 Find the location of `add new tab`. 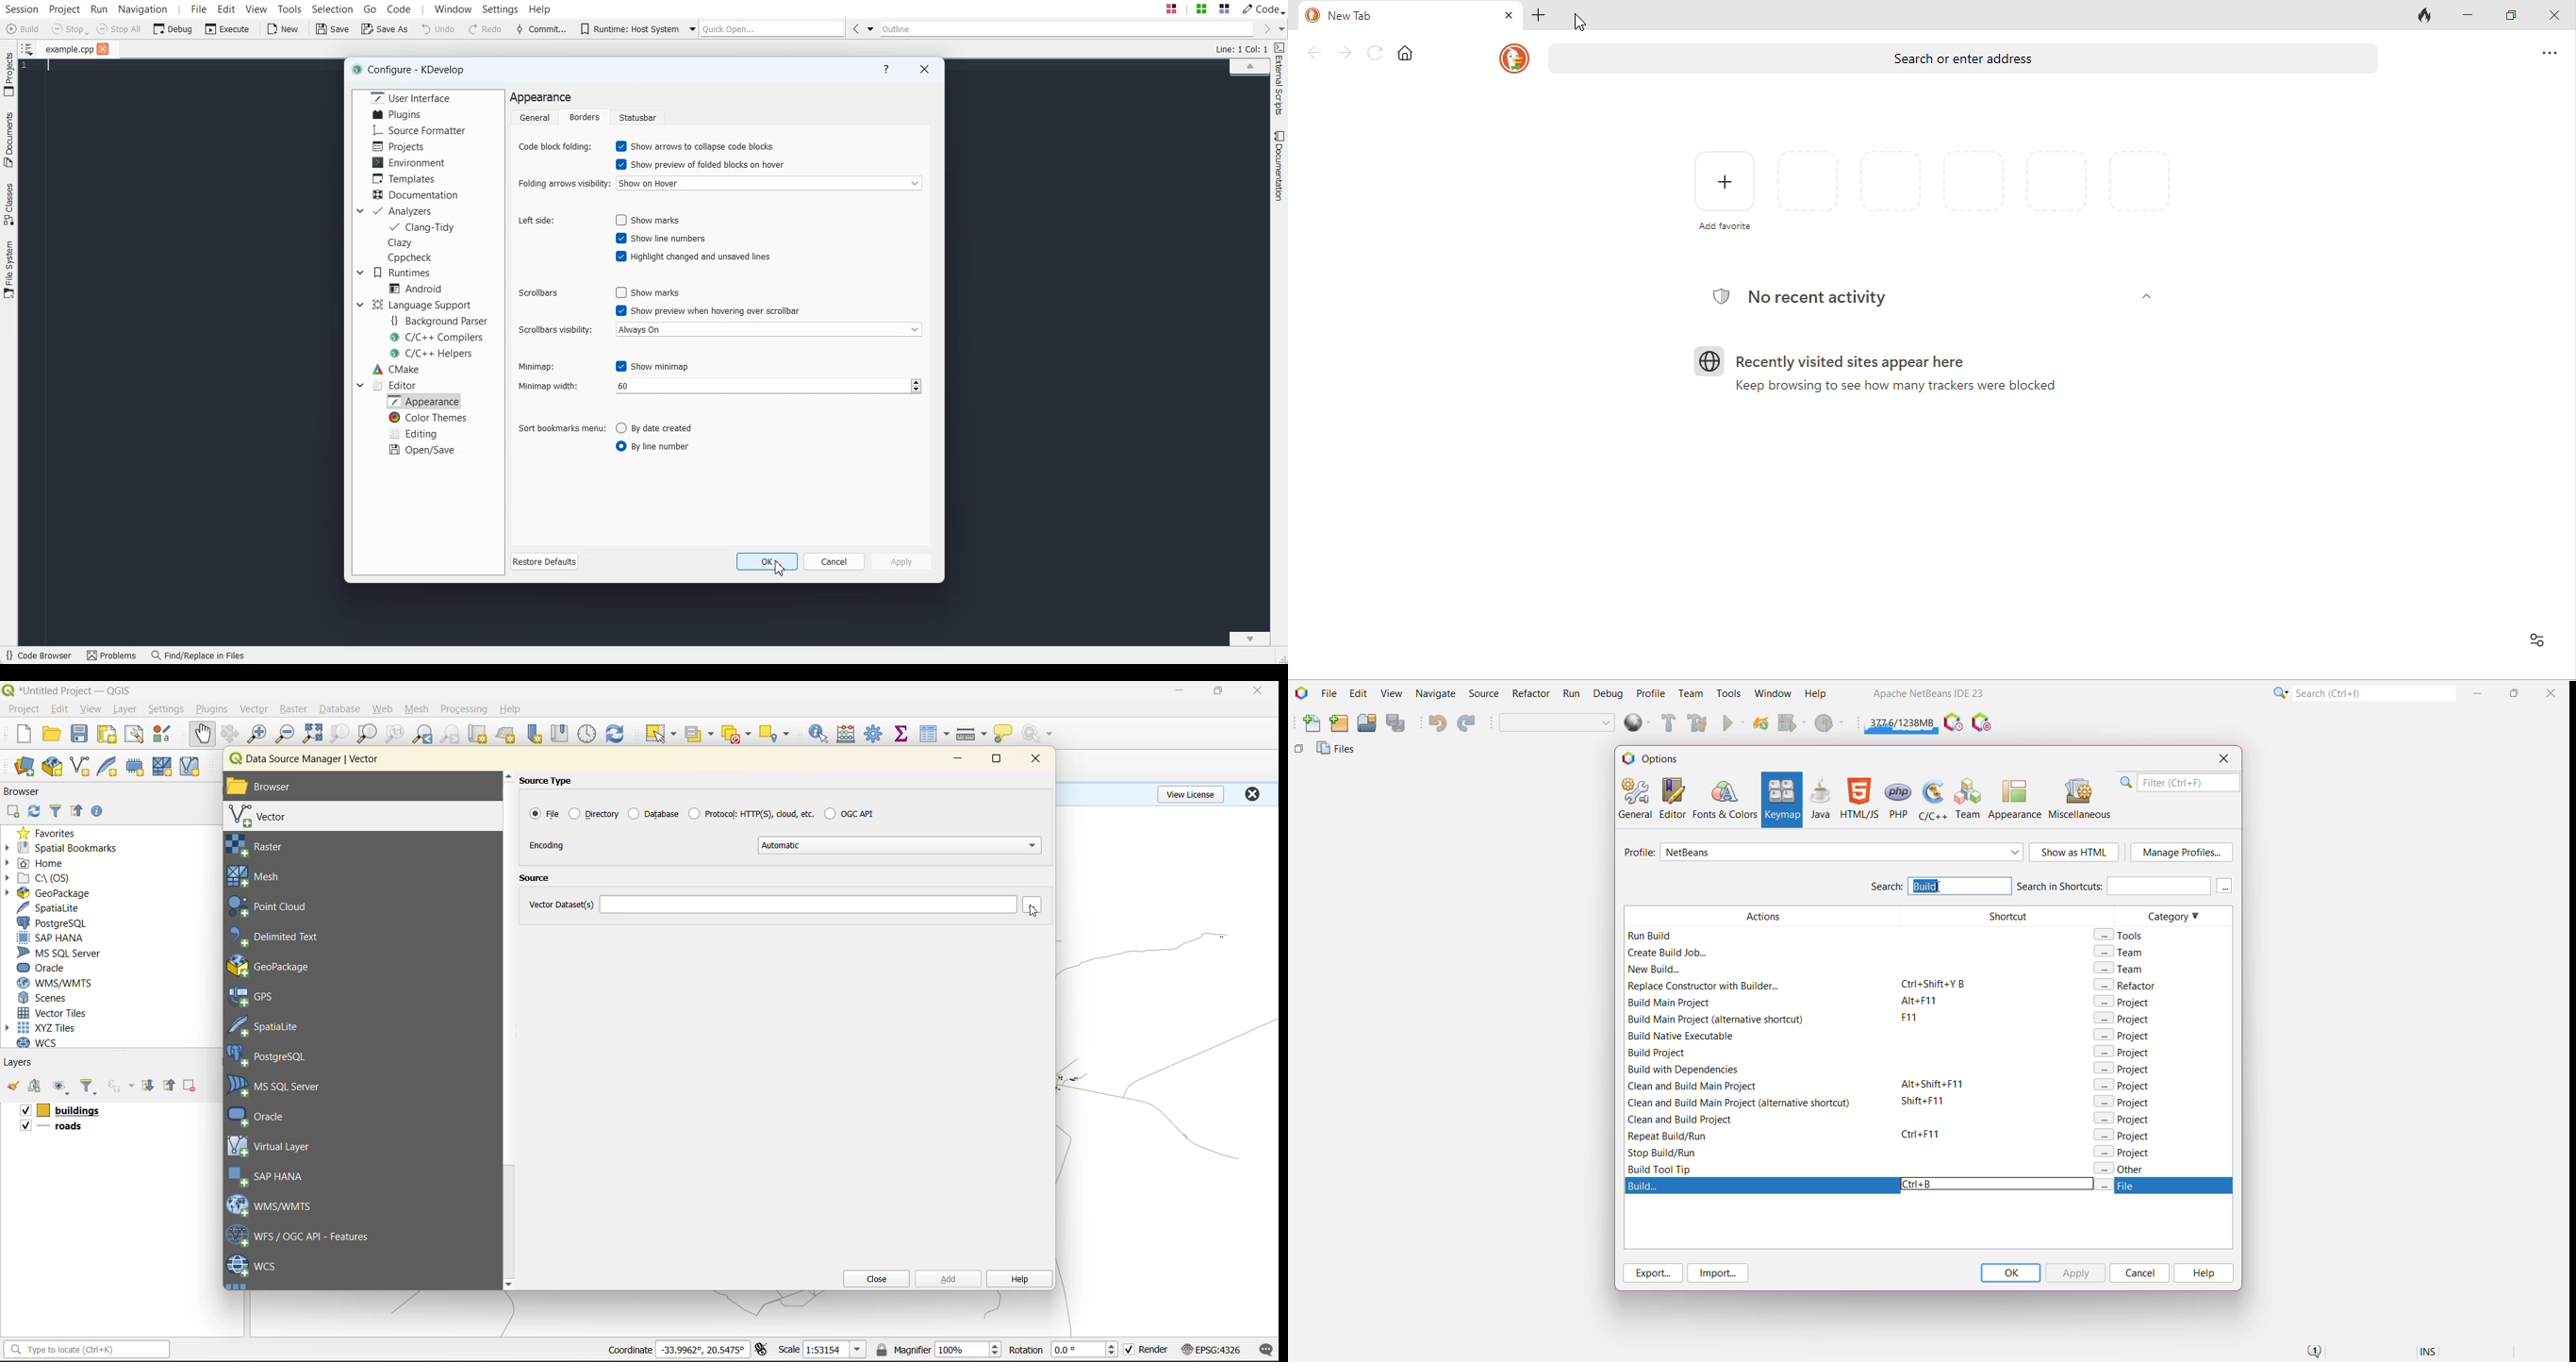

add new tab is located at coordinates (1539, 16).